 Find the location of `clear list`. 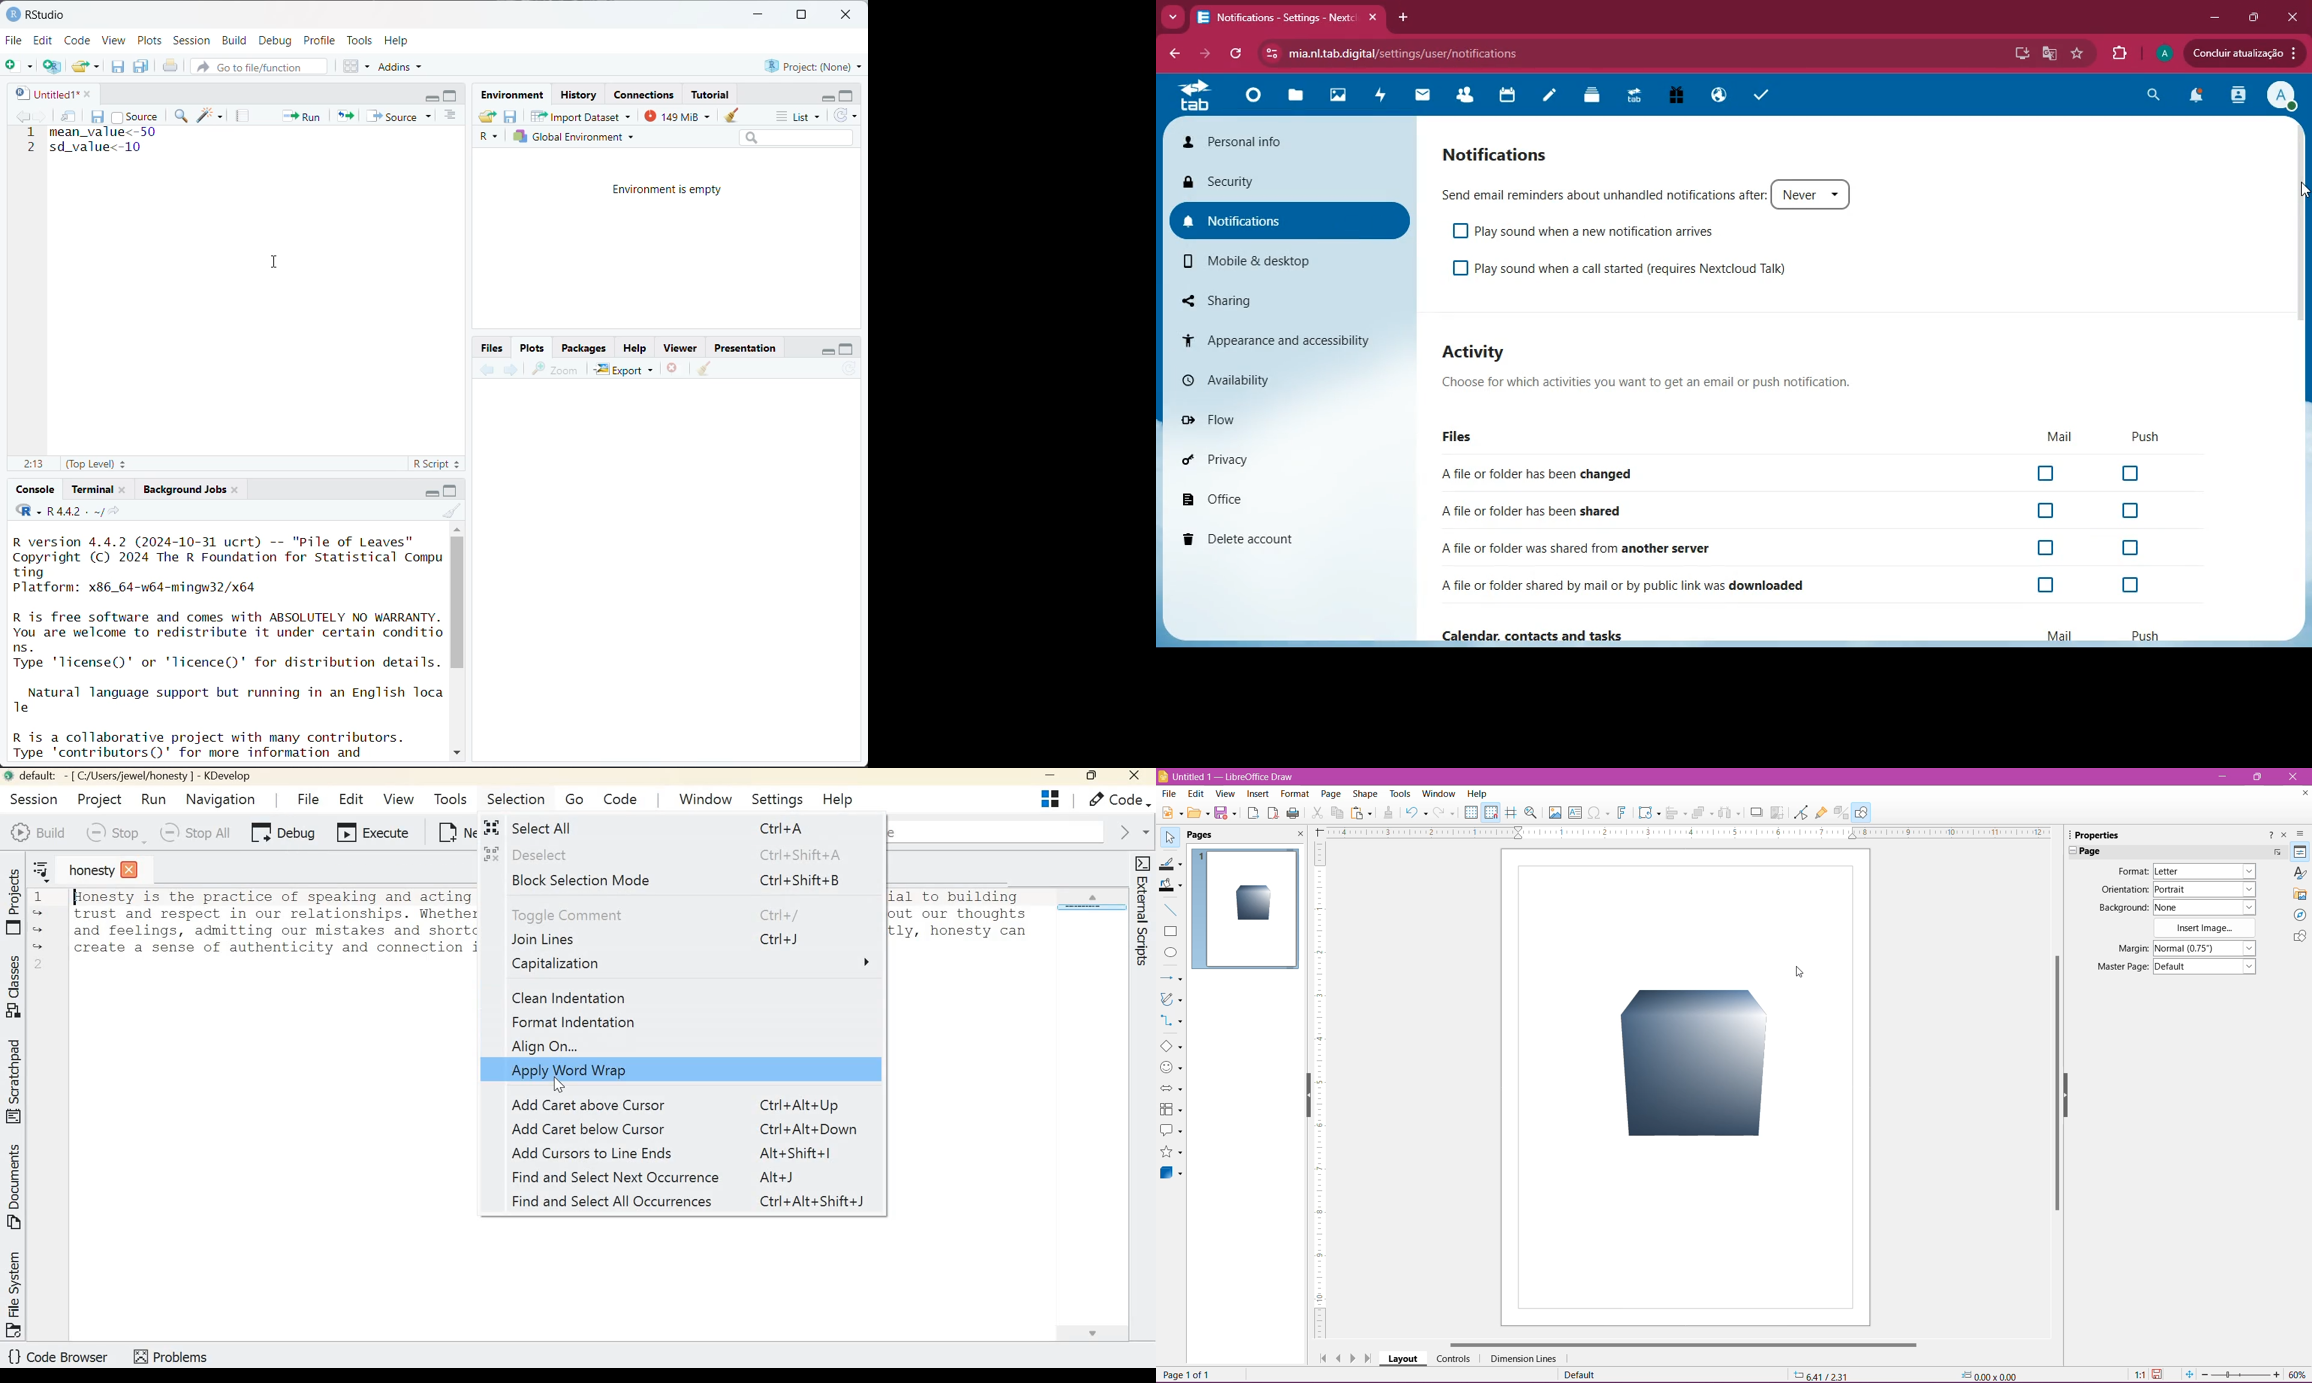

clear list is located at coordinates (98, 66).